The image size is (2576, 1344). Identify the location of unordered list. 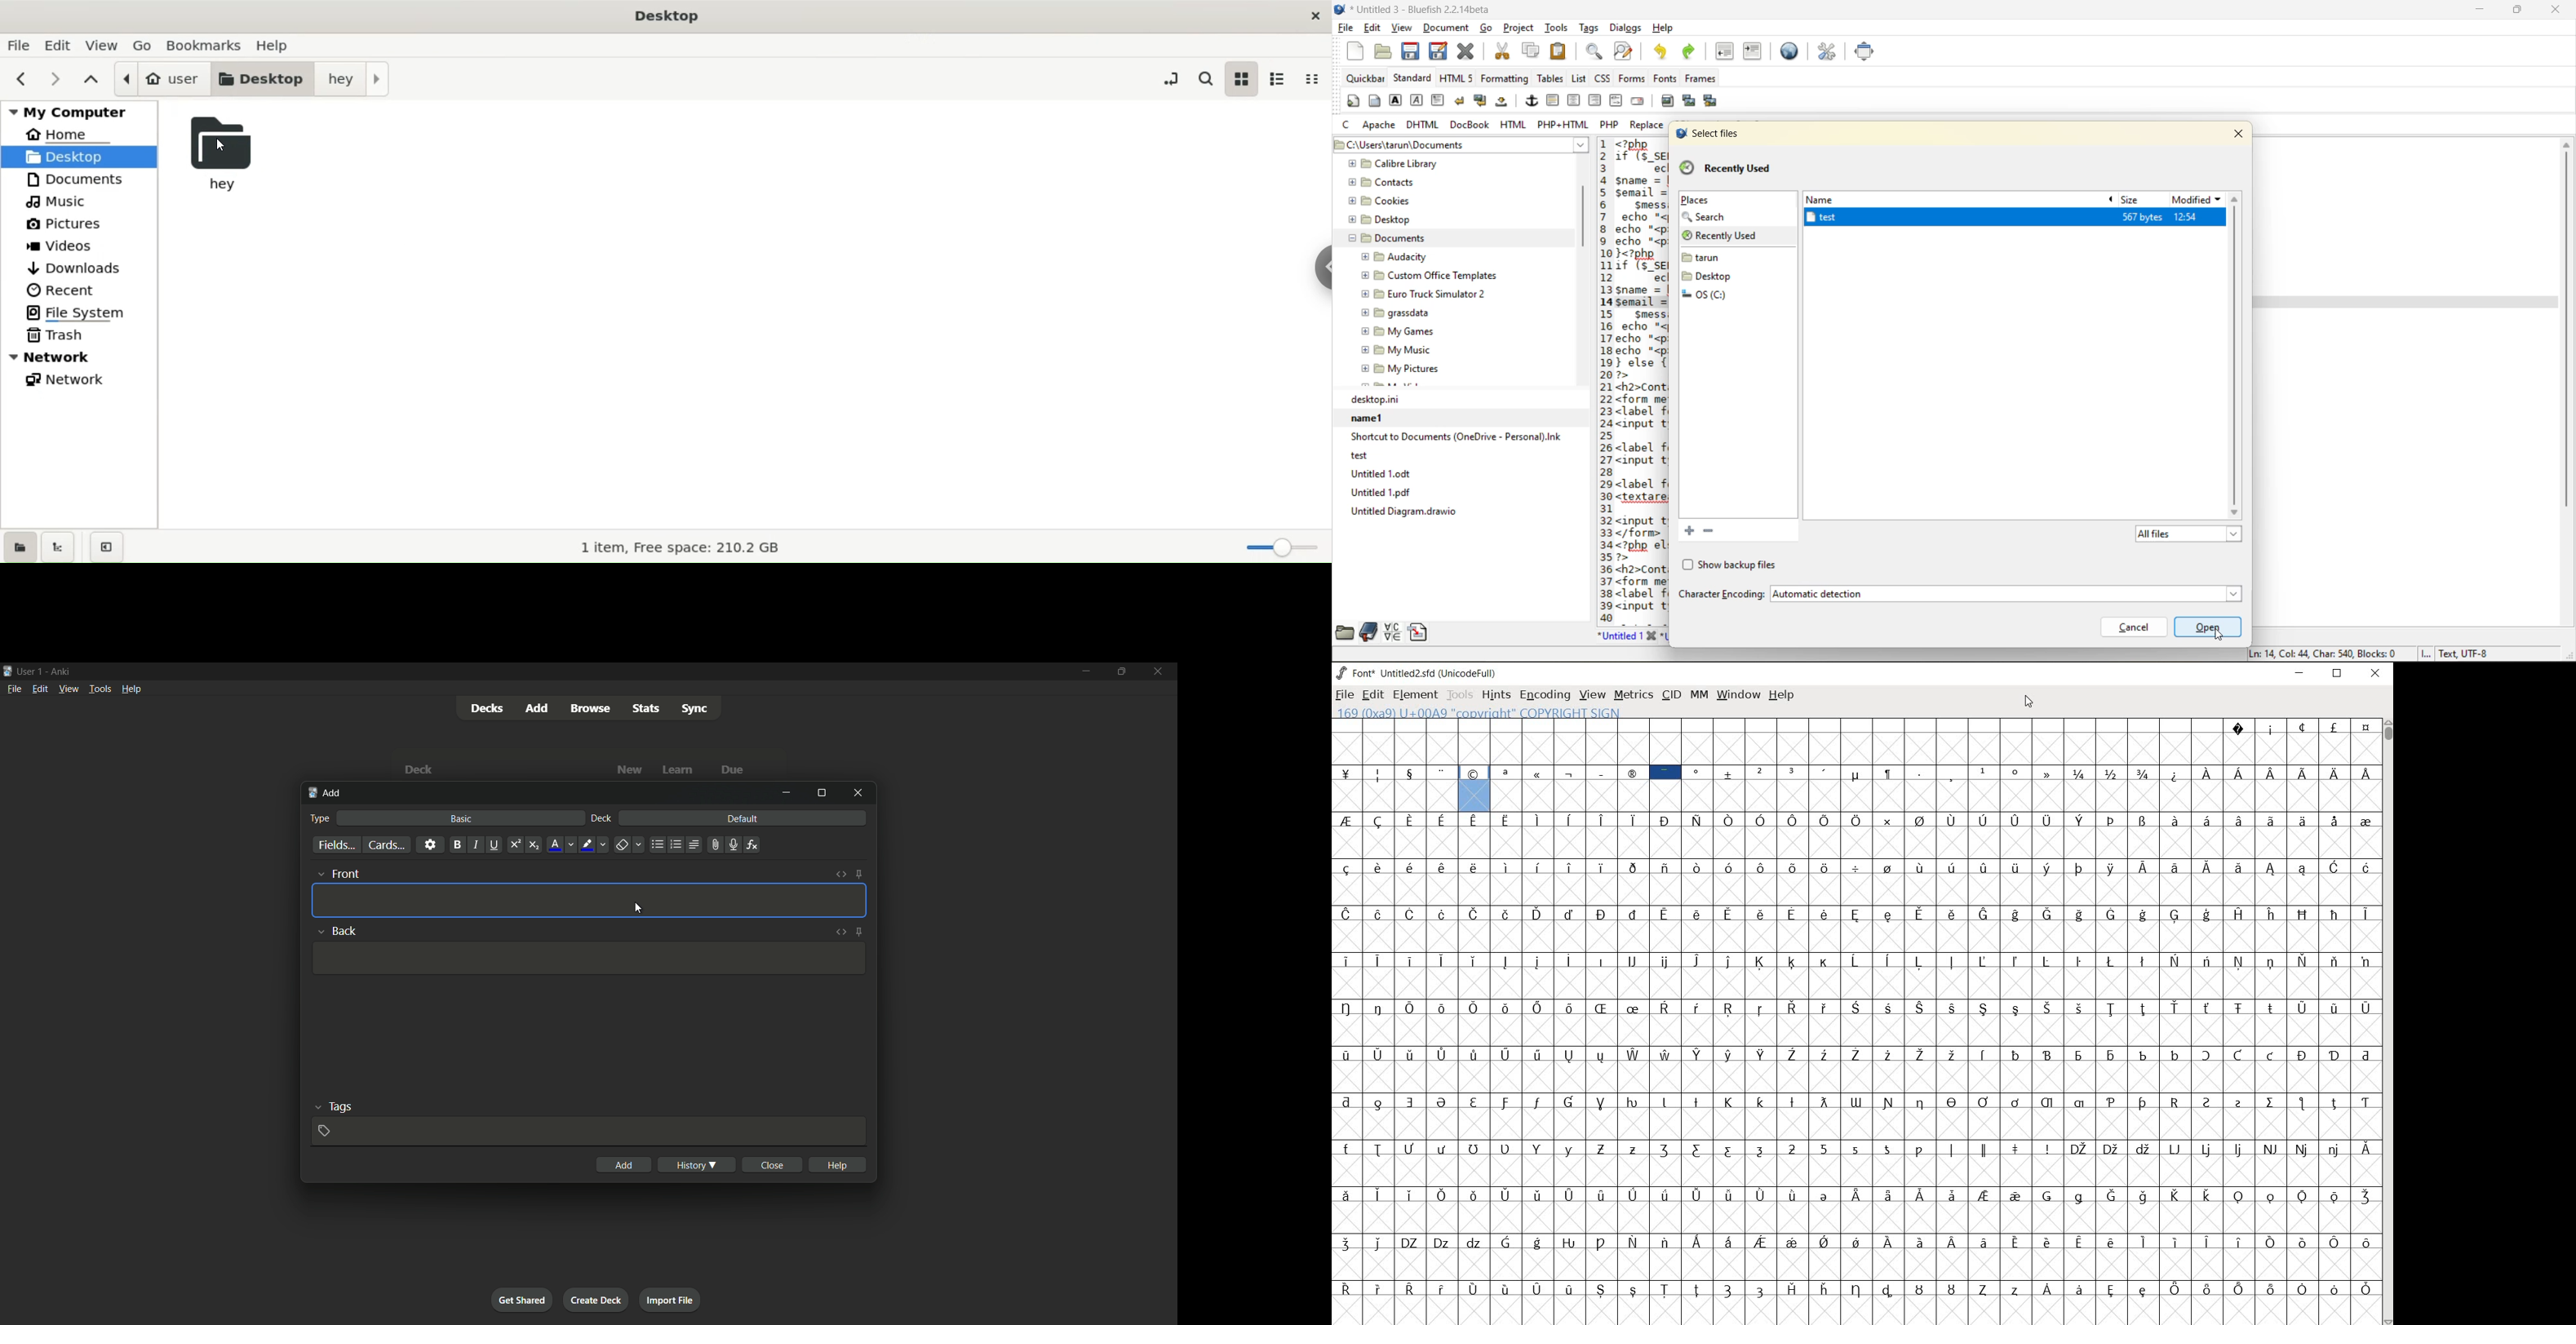
(657, 845).